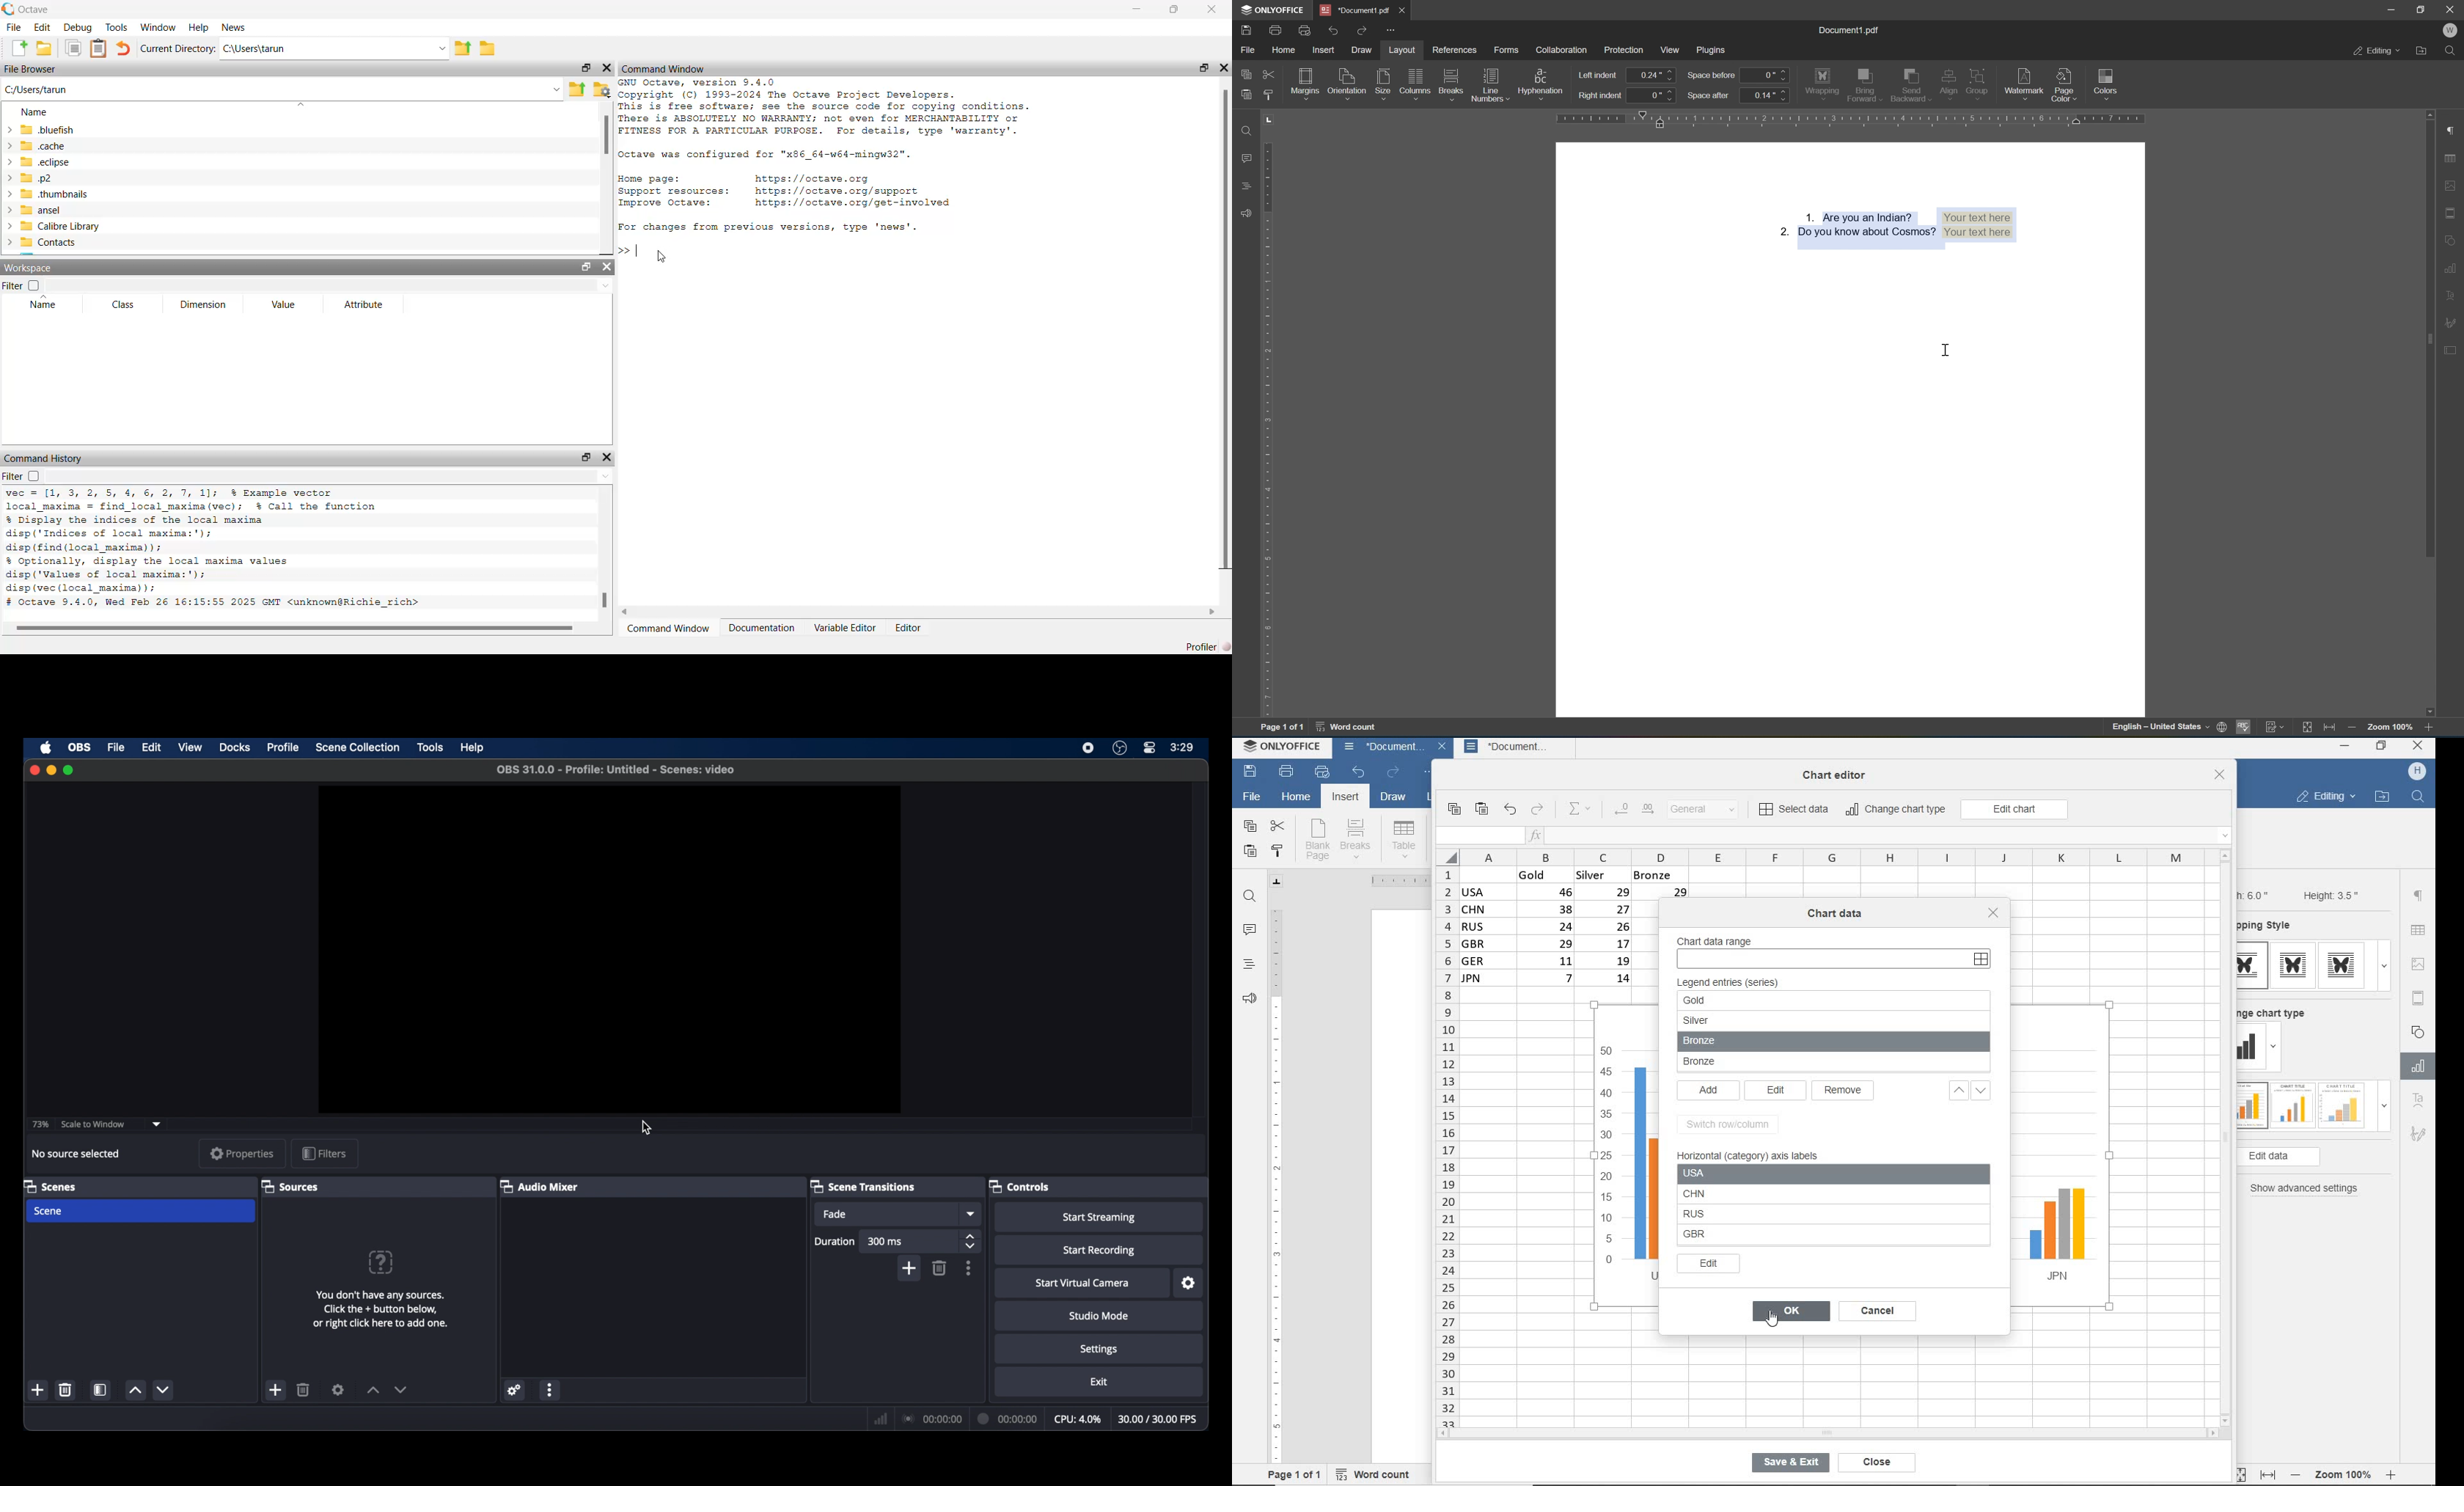  Describe the element at coordinates (115, 747) in the screenshot. I see `file` at that location.